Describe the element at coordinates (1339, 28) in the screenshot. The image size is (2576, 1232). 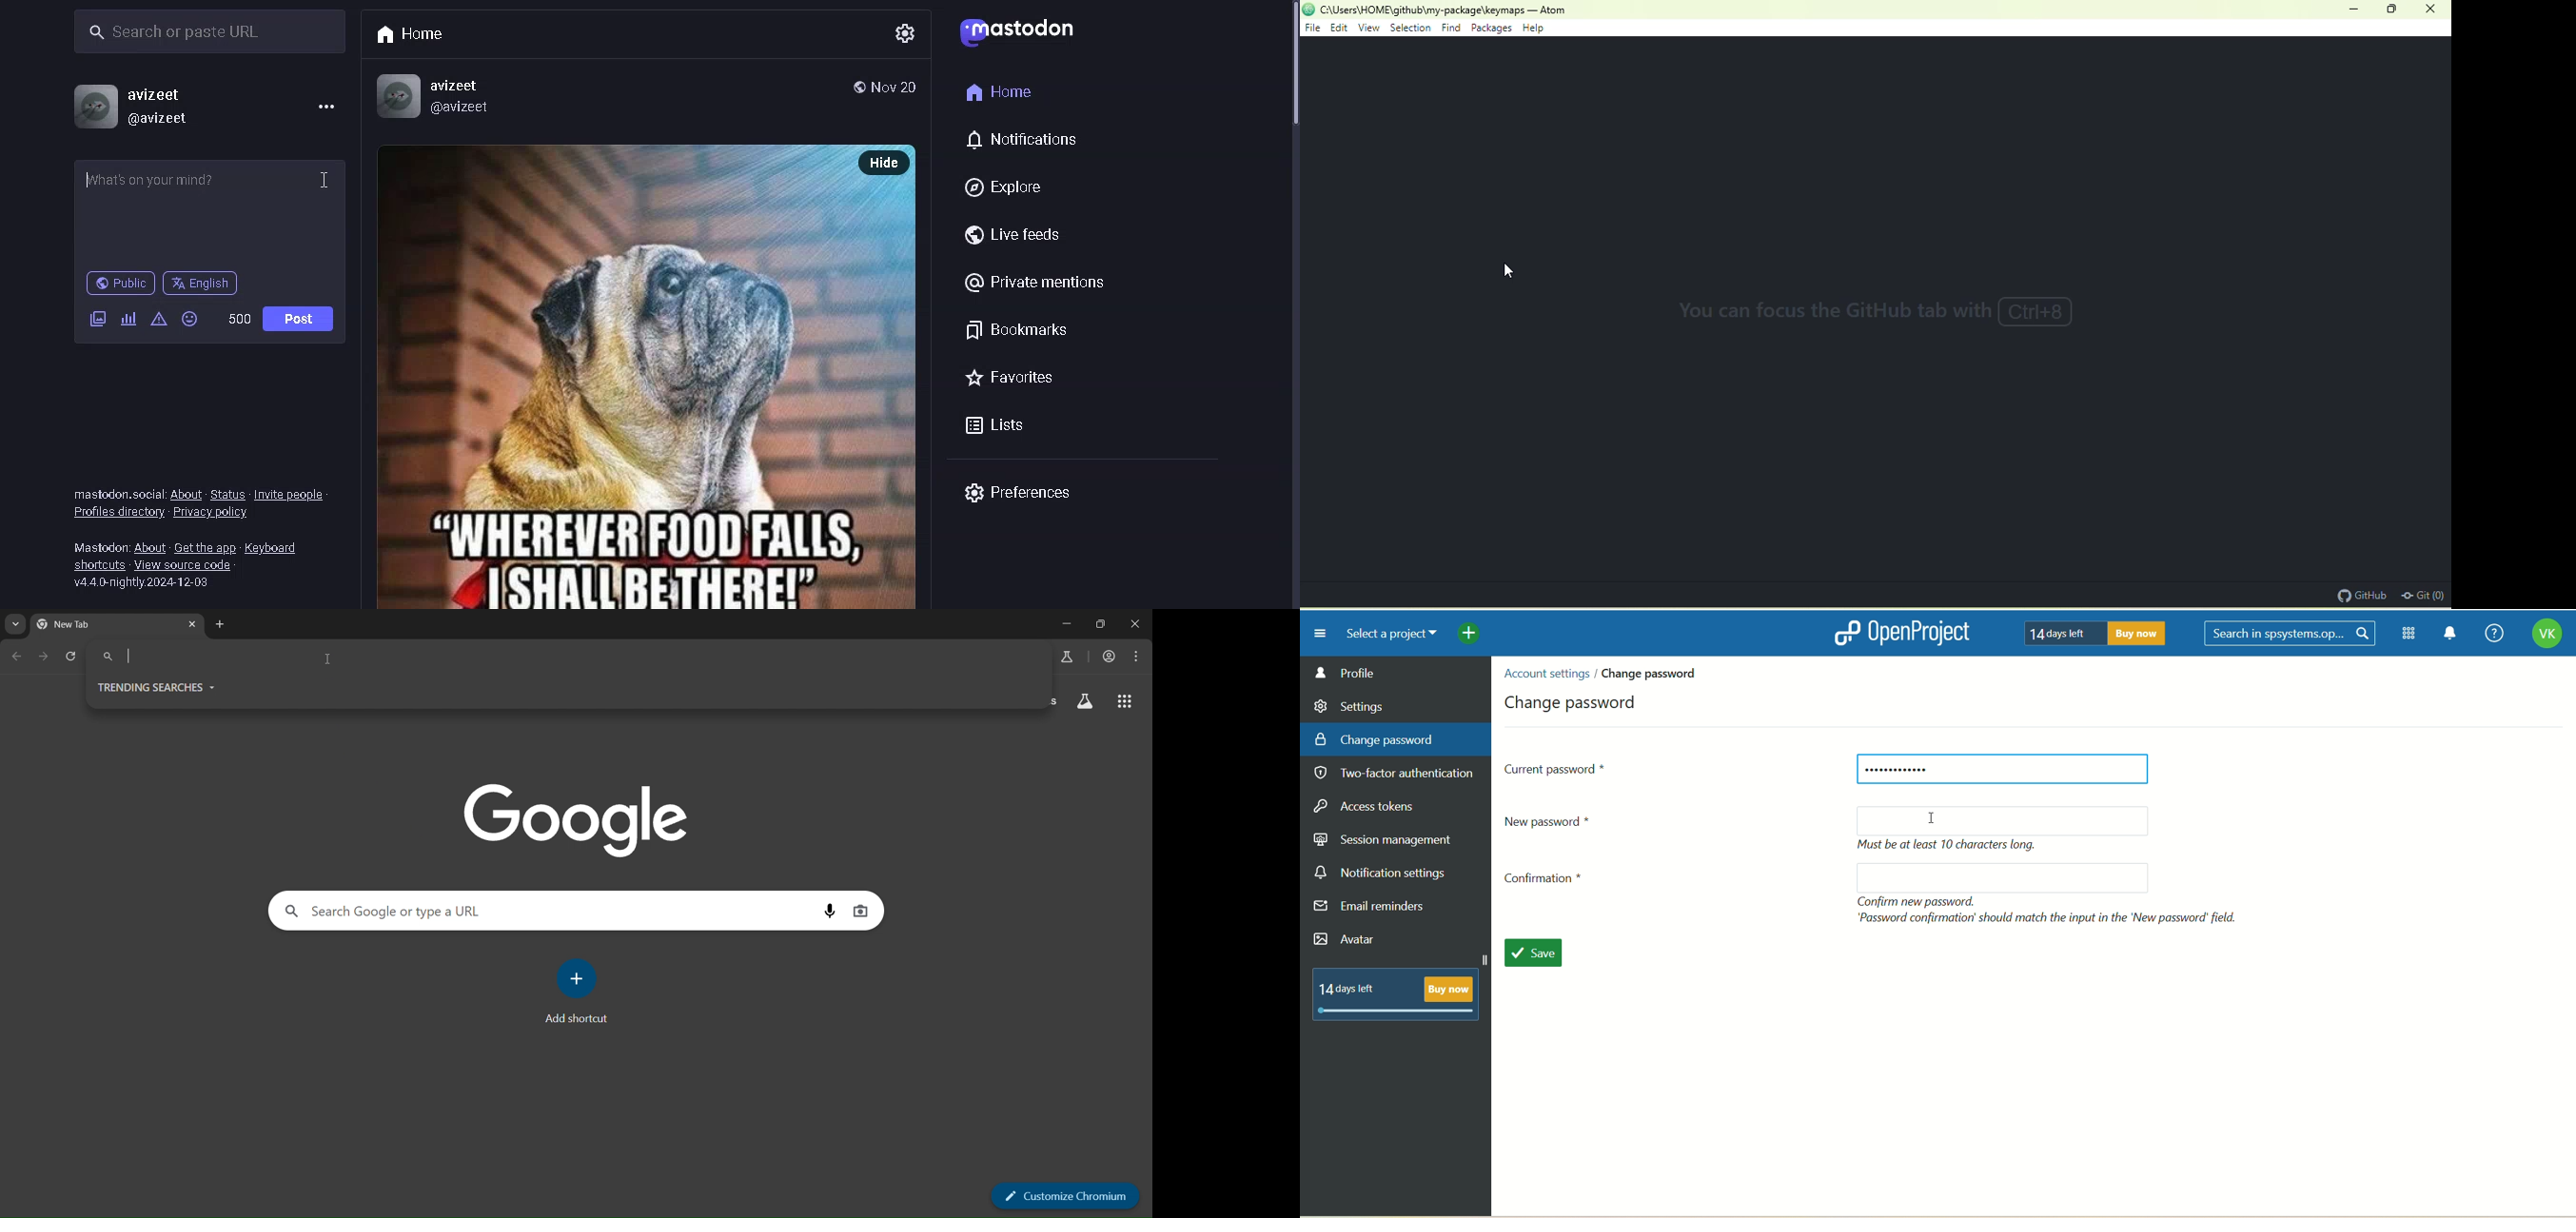
I see `edit` at that location.